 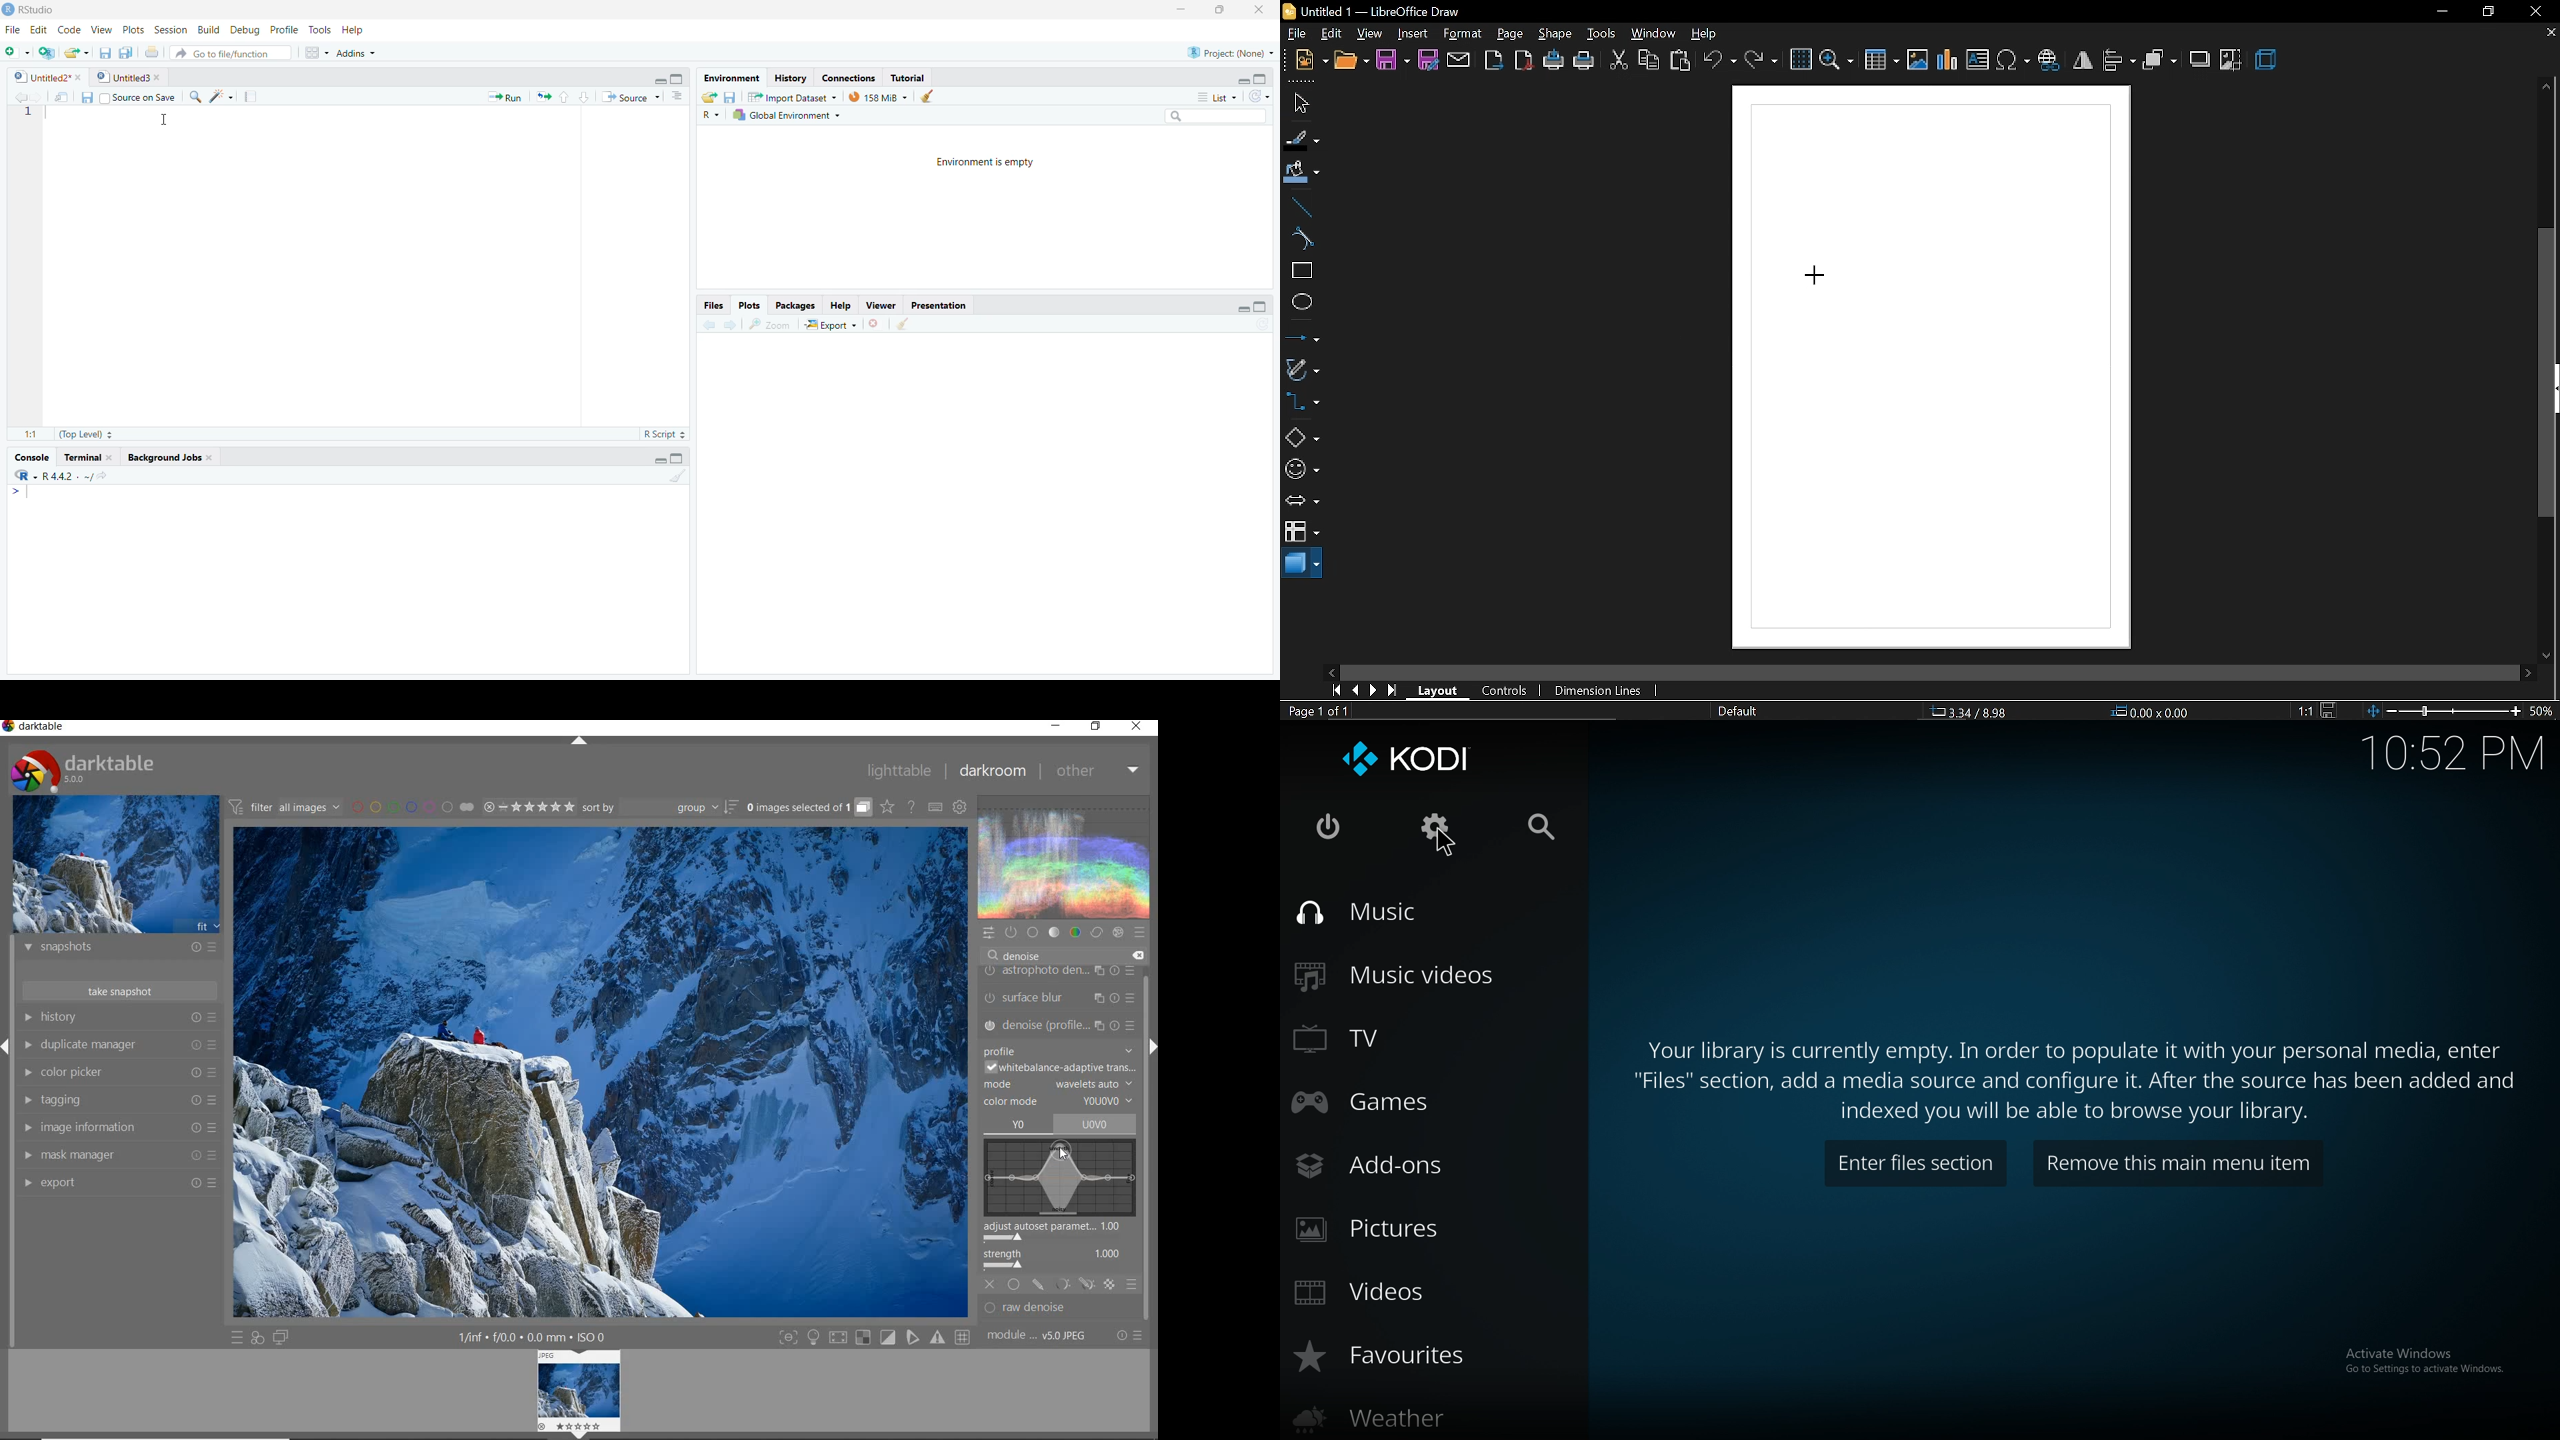 I want to click on line, so click(x=1302, y=208).